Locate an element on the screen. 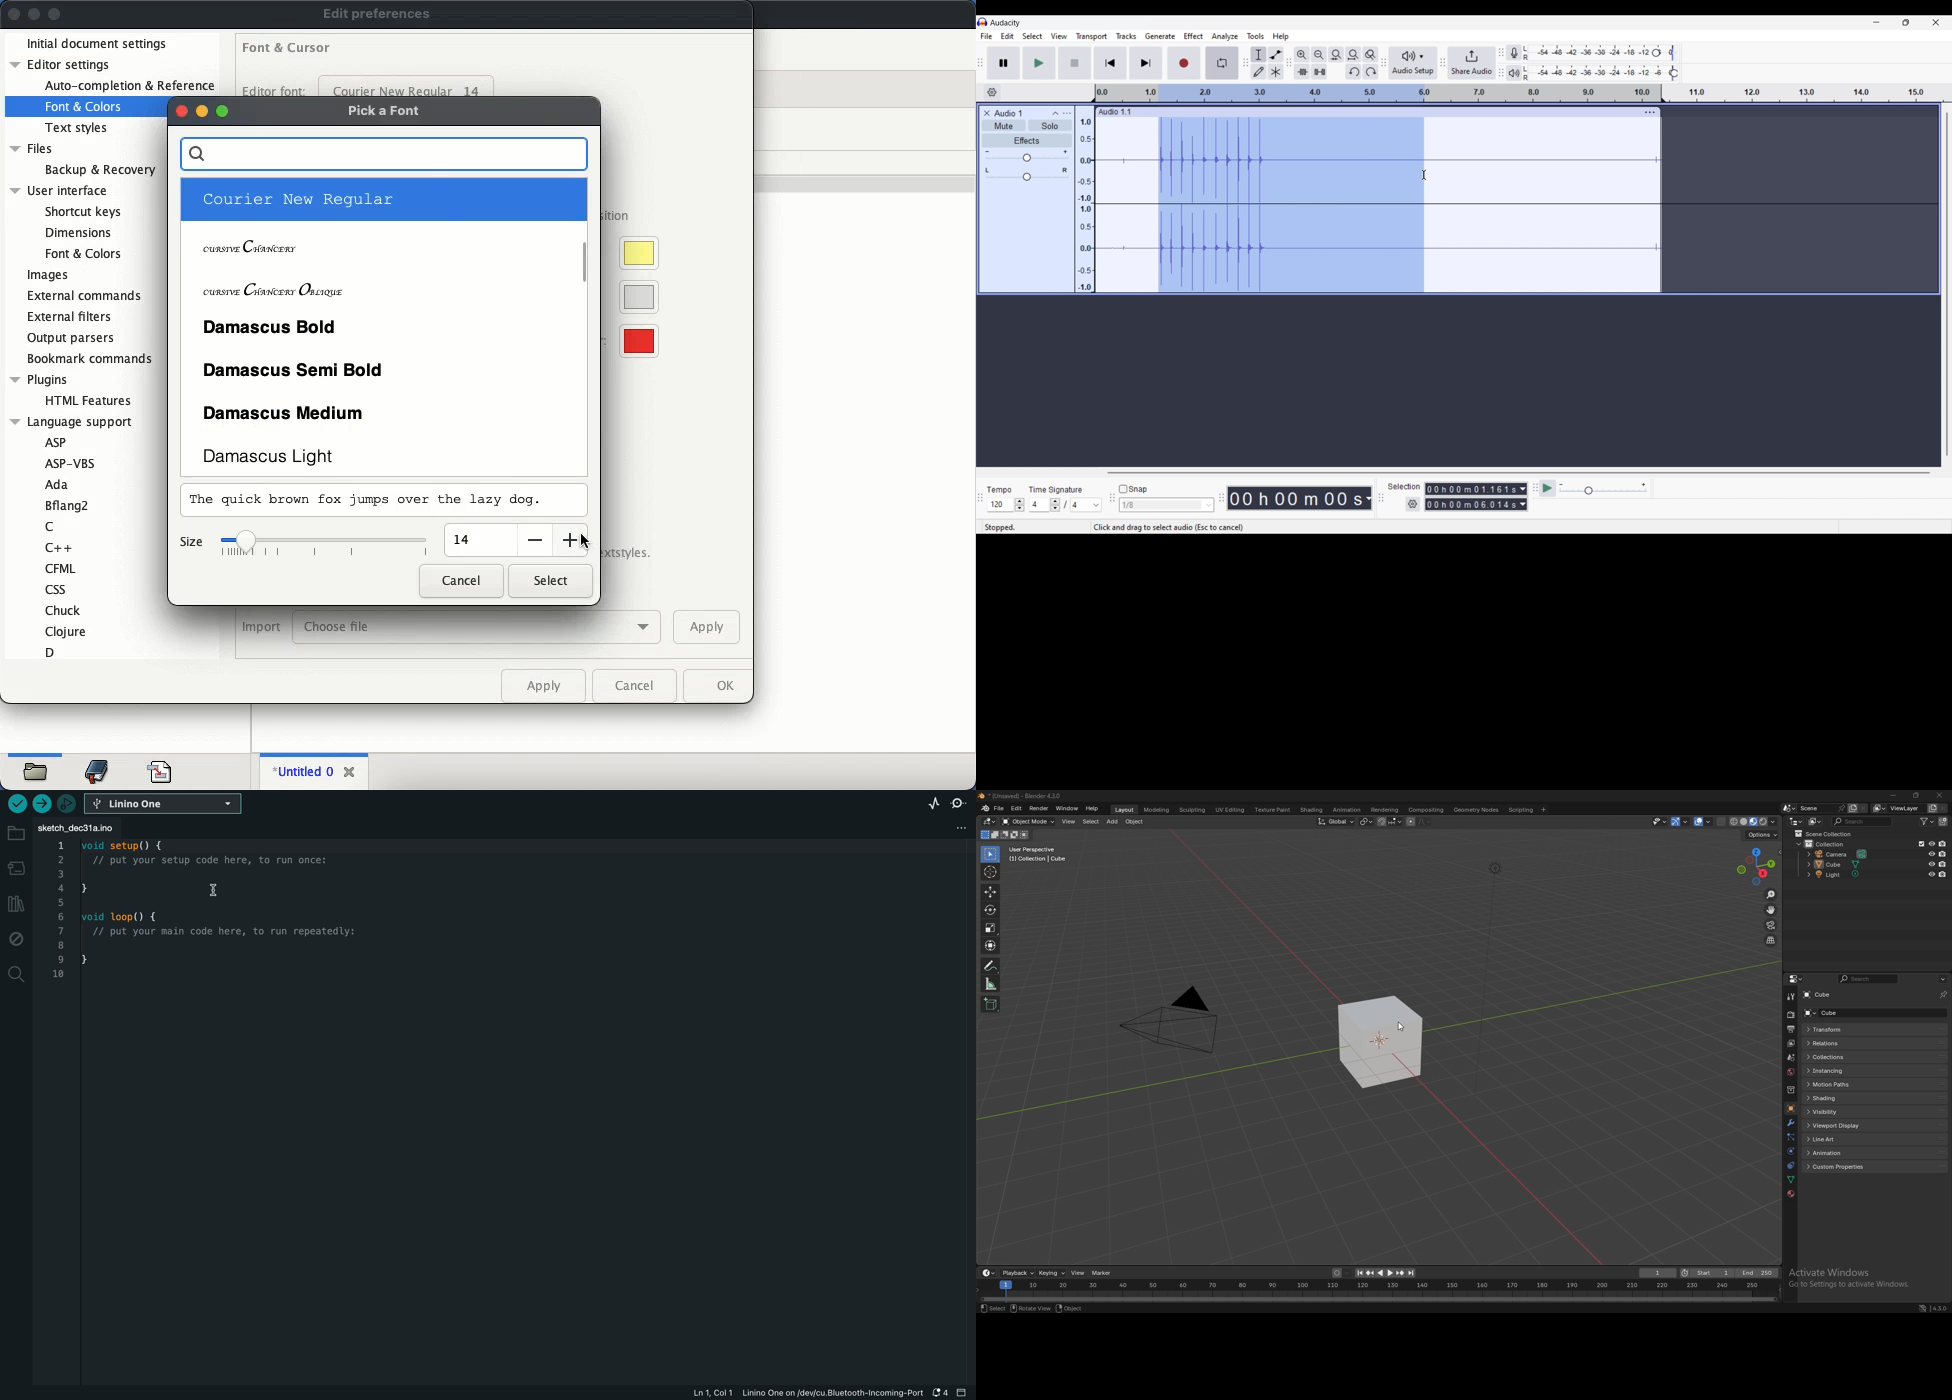 This screenshot has height=1400, width=1960. Scale to measure audio pitch is located at coordinates (1085, 199).